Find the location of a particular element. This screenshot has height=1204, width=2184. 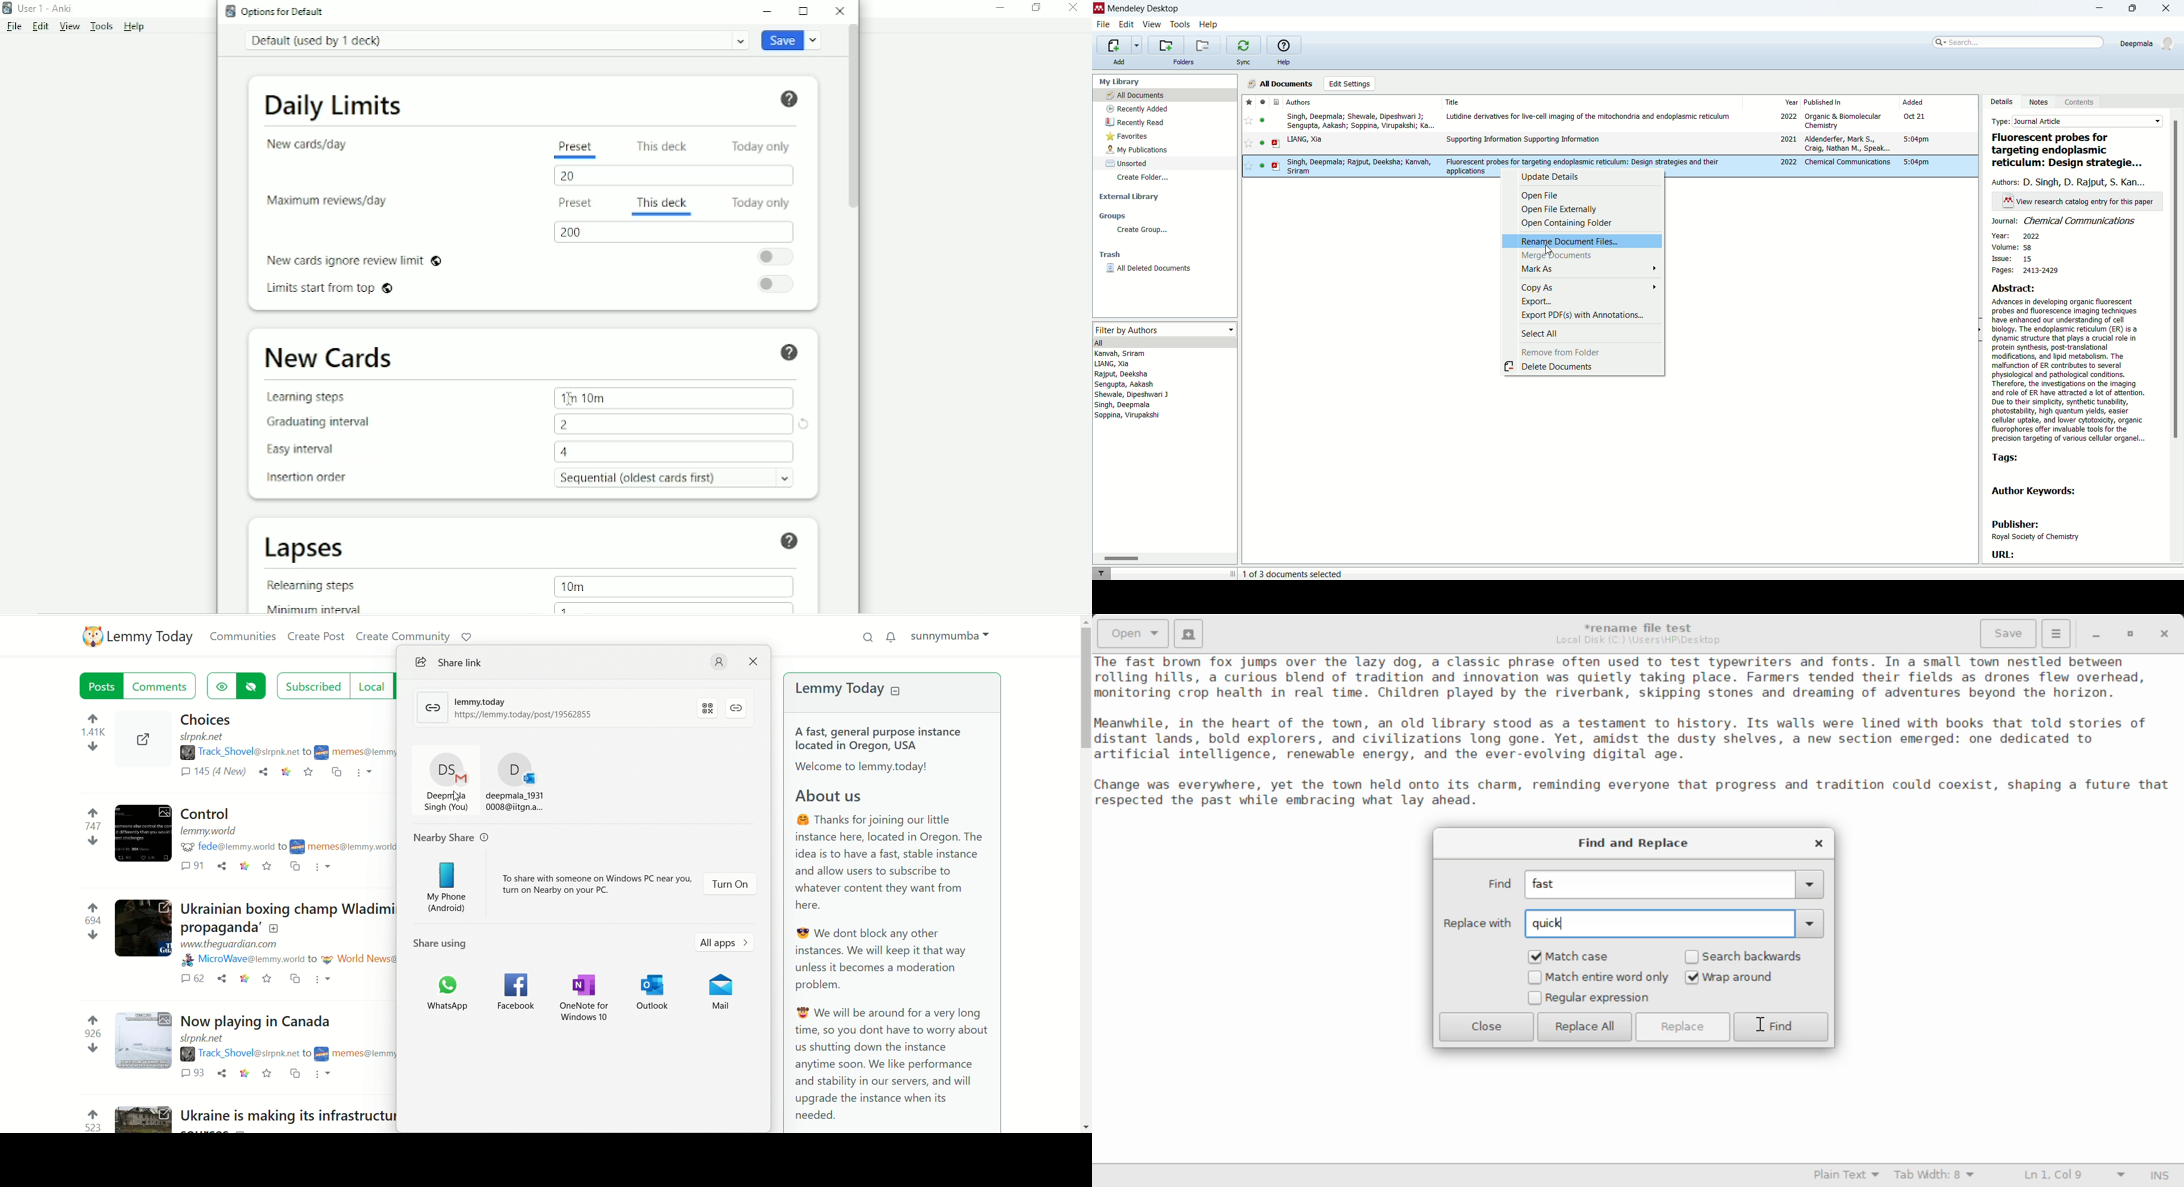

Maximize is located at coordinates (805, 11).